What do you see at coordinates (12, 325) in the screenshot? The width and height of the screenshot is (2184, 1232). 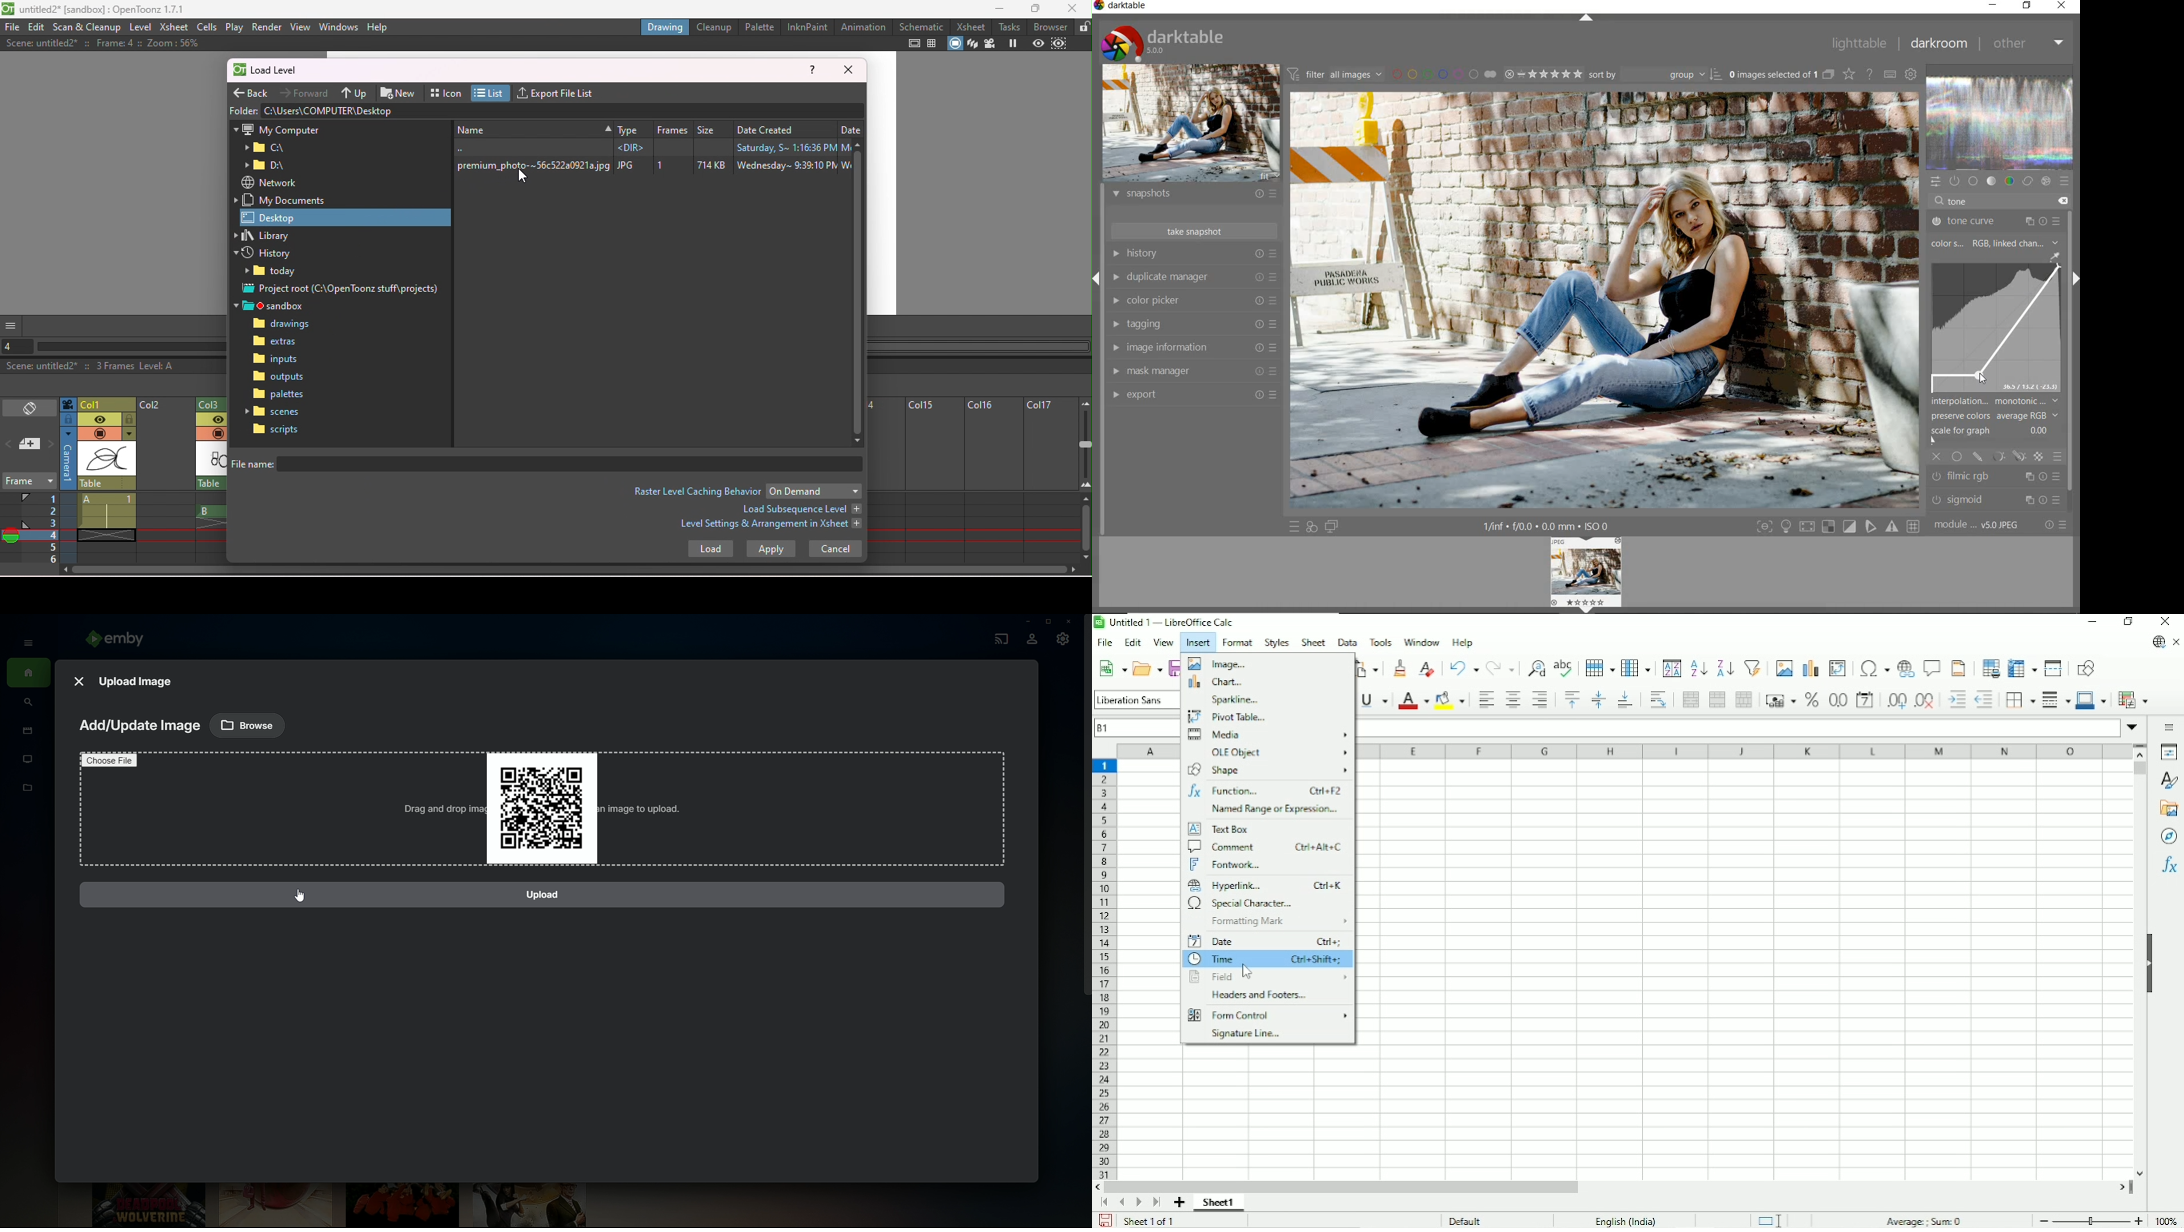 I see `GUI show/hide` at bounding box center [12, 325].